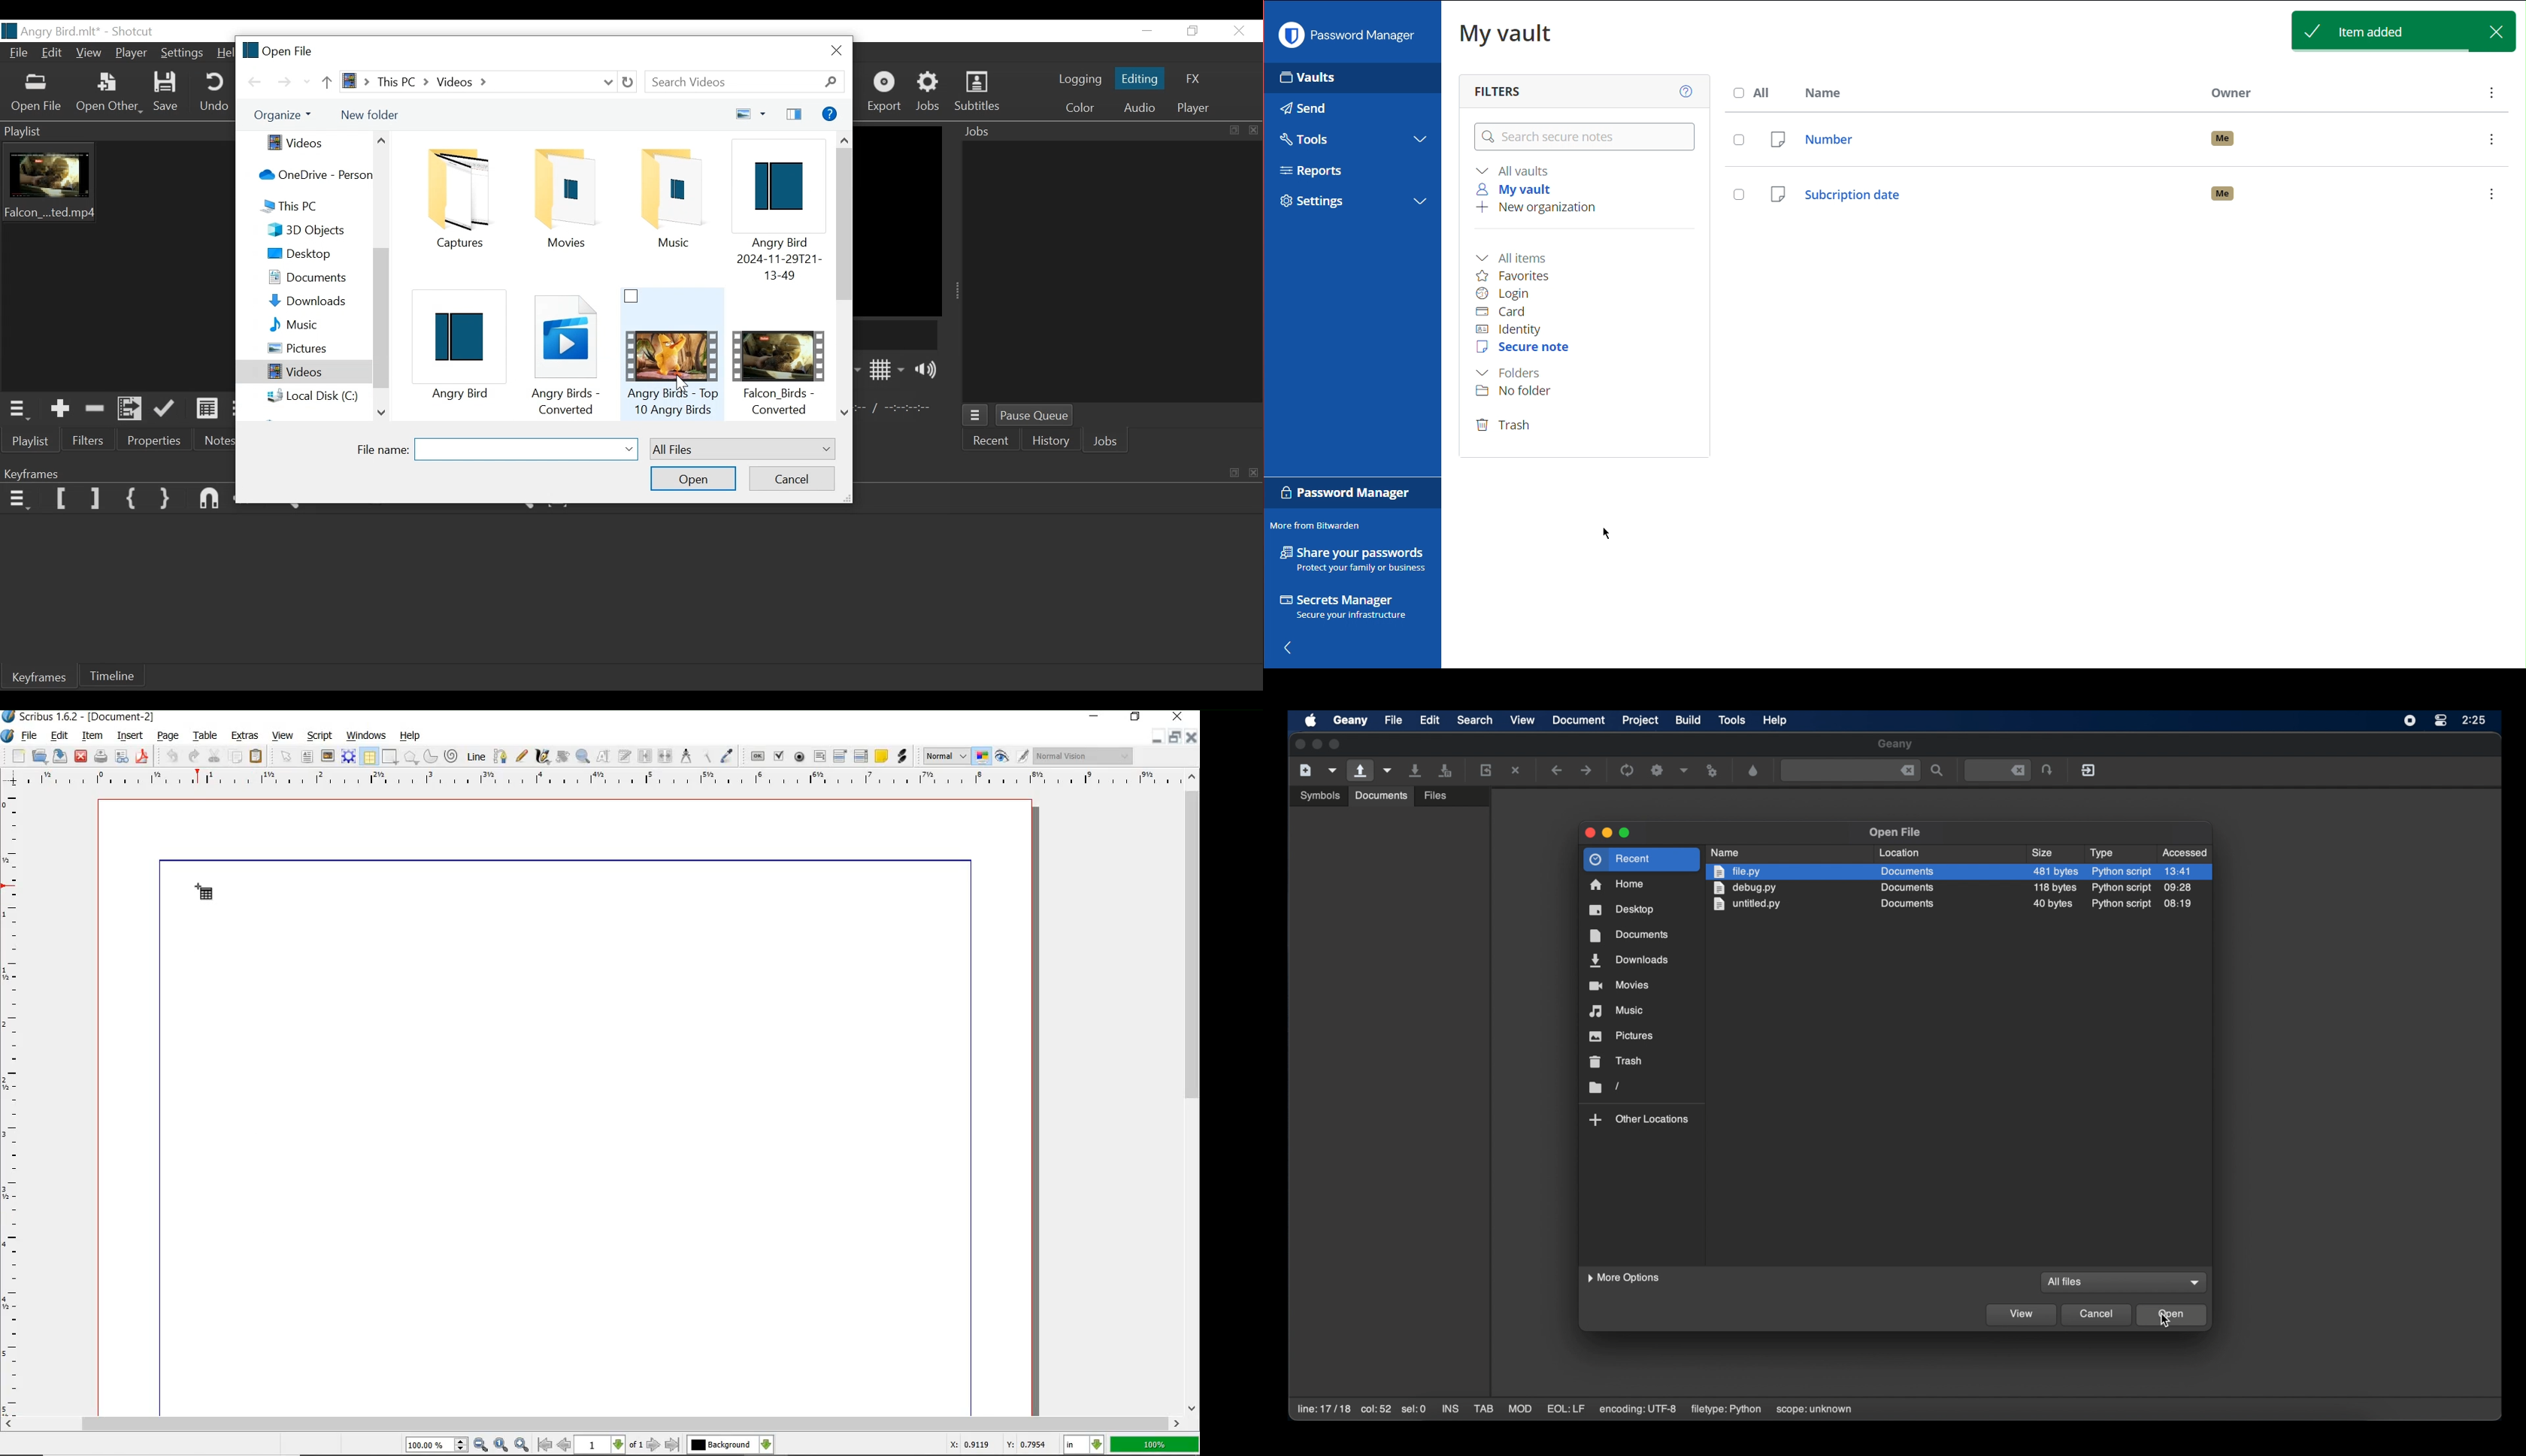 This screenshot has width=2548, height=1456. What do you see at coordinates (95, 408) in the screenshot?
I see `Remove cut` at bounding box center [95, 408].